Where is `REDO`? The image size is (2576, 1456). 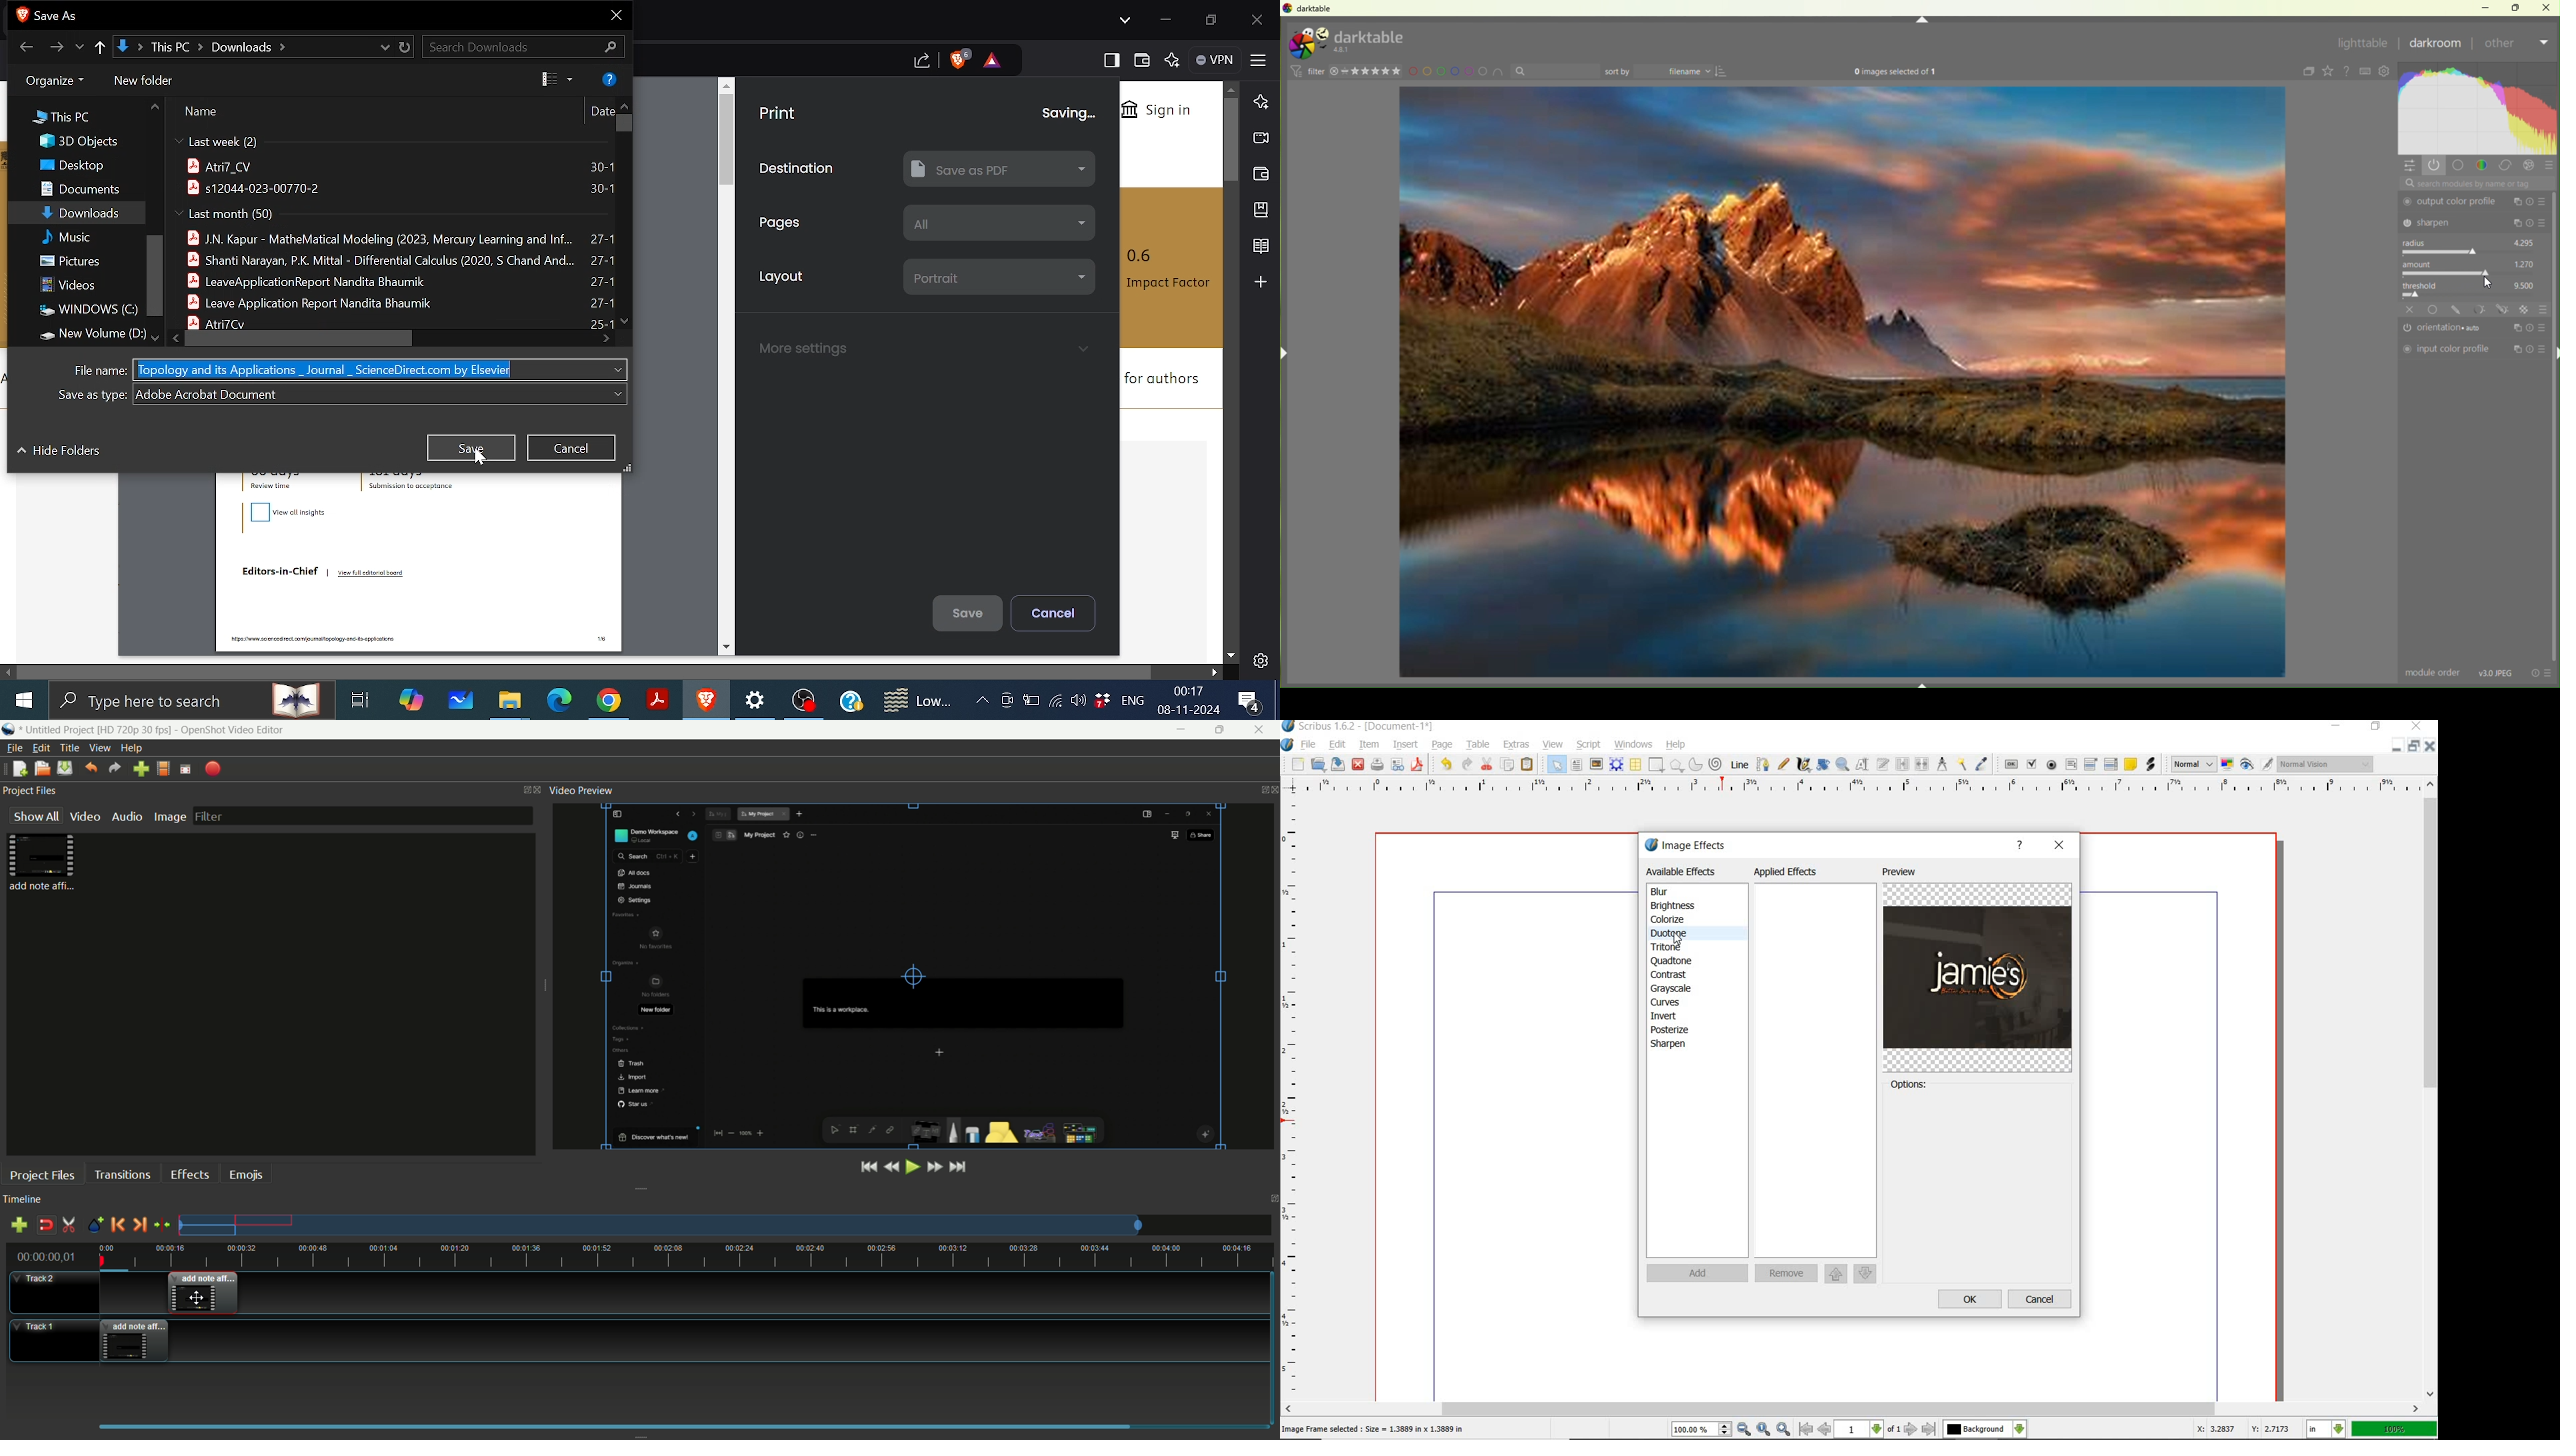
REDO is located at coordinates (1445, 764).